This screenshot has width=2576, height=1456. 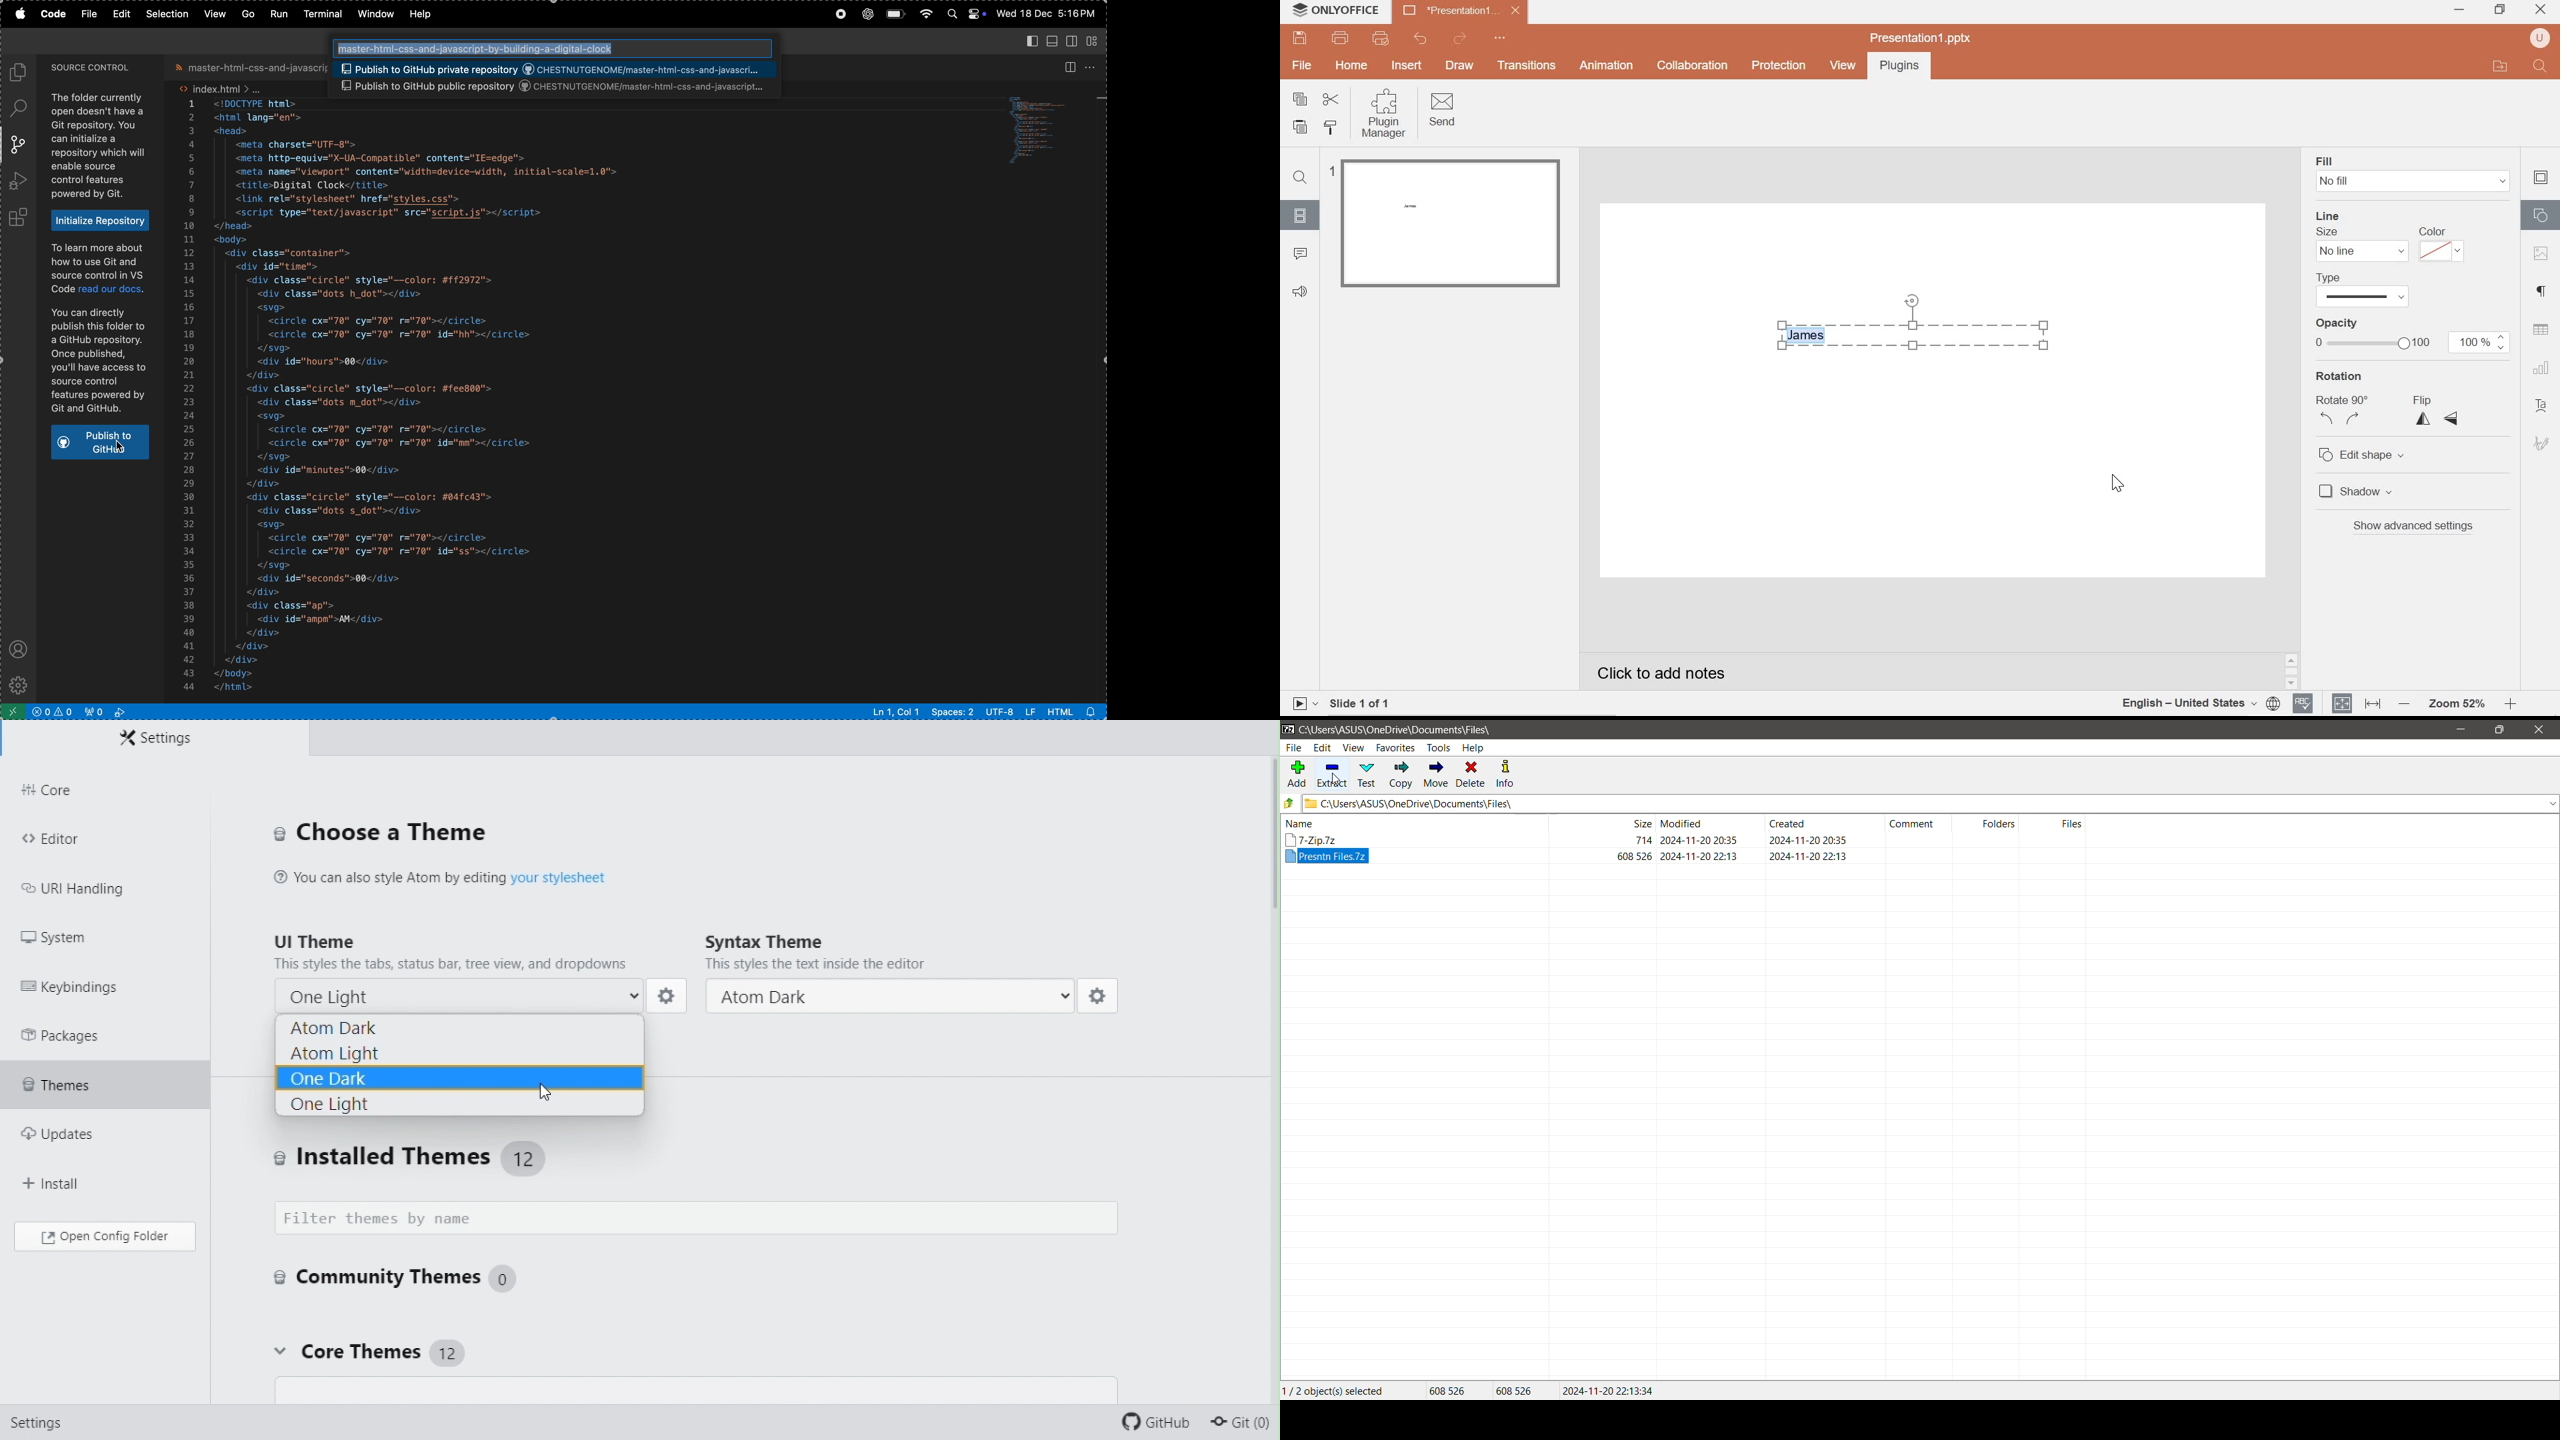 What do you see at coordinates (68, 1183) in the screenshot?
I see `Install` at bounding box center [68, 1183].